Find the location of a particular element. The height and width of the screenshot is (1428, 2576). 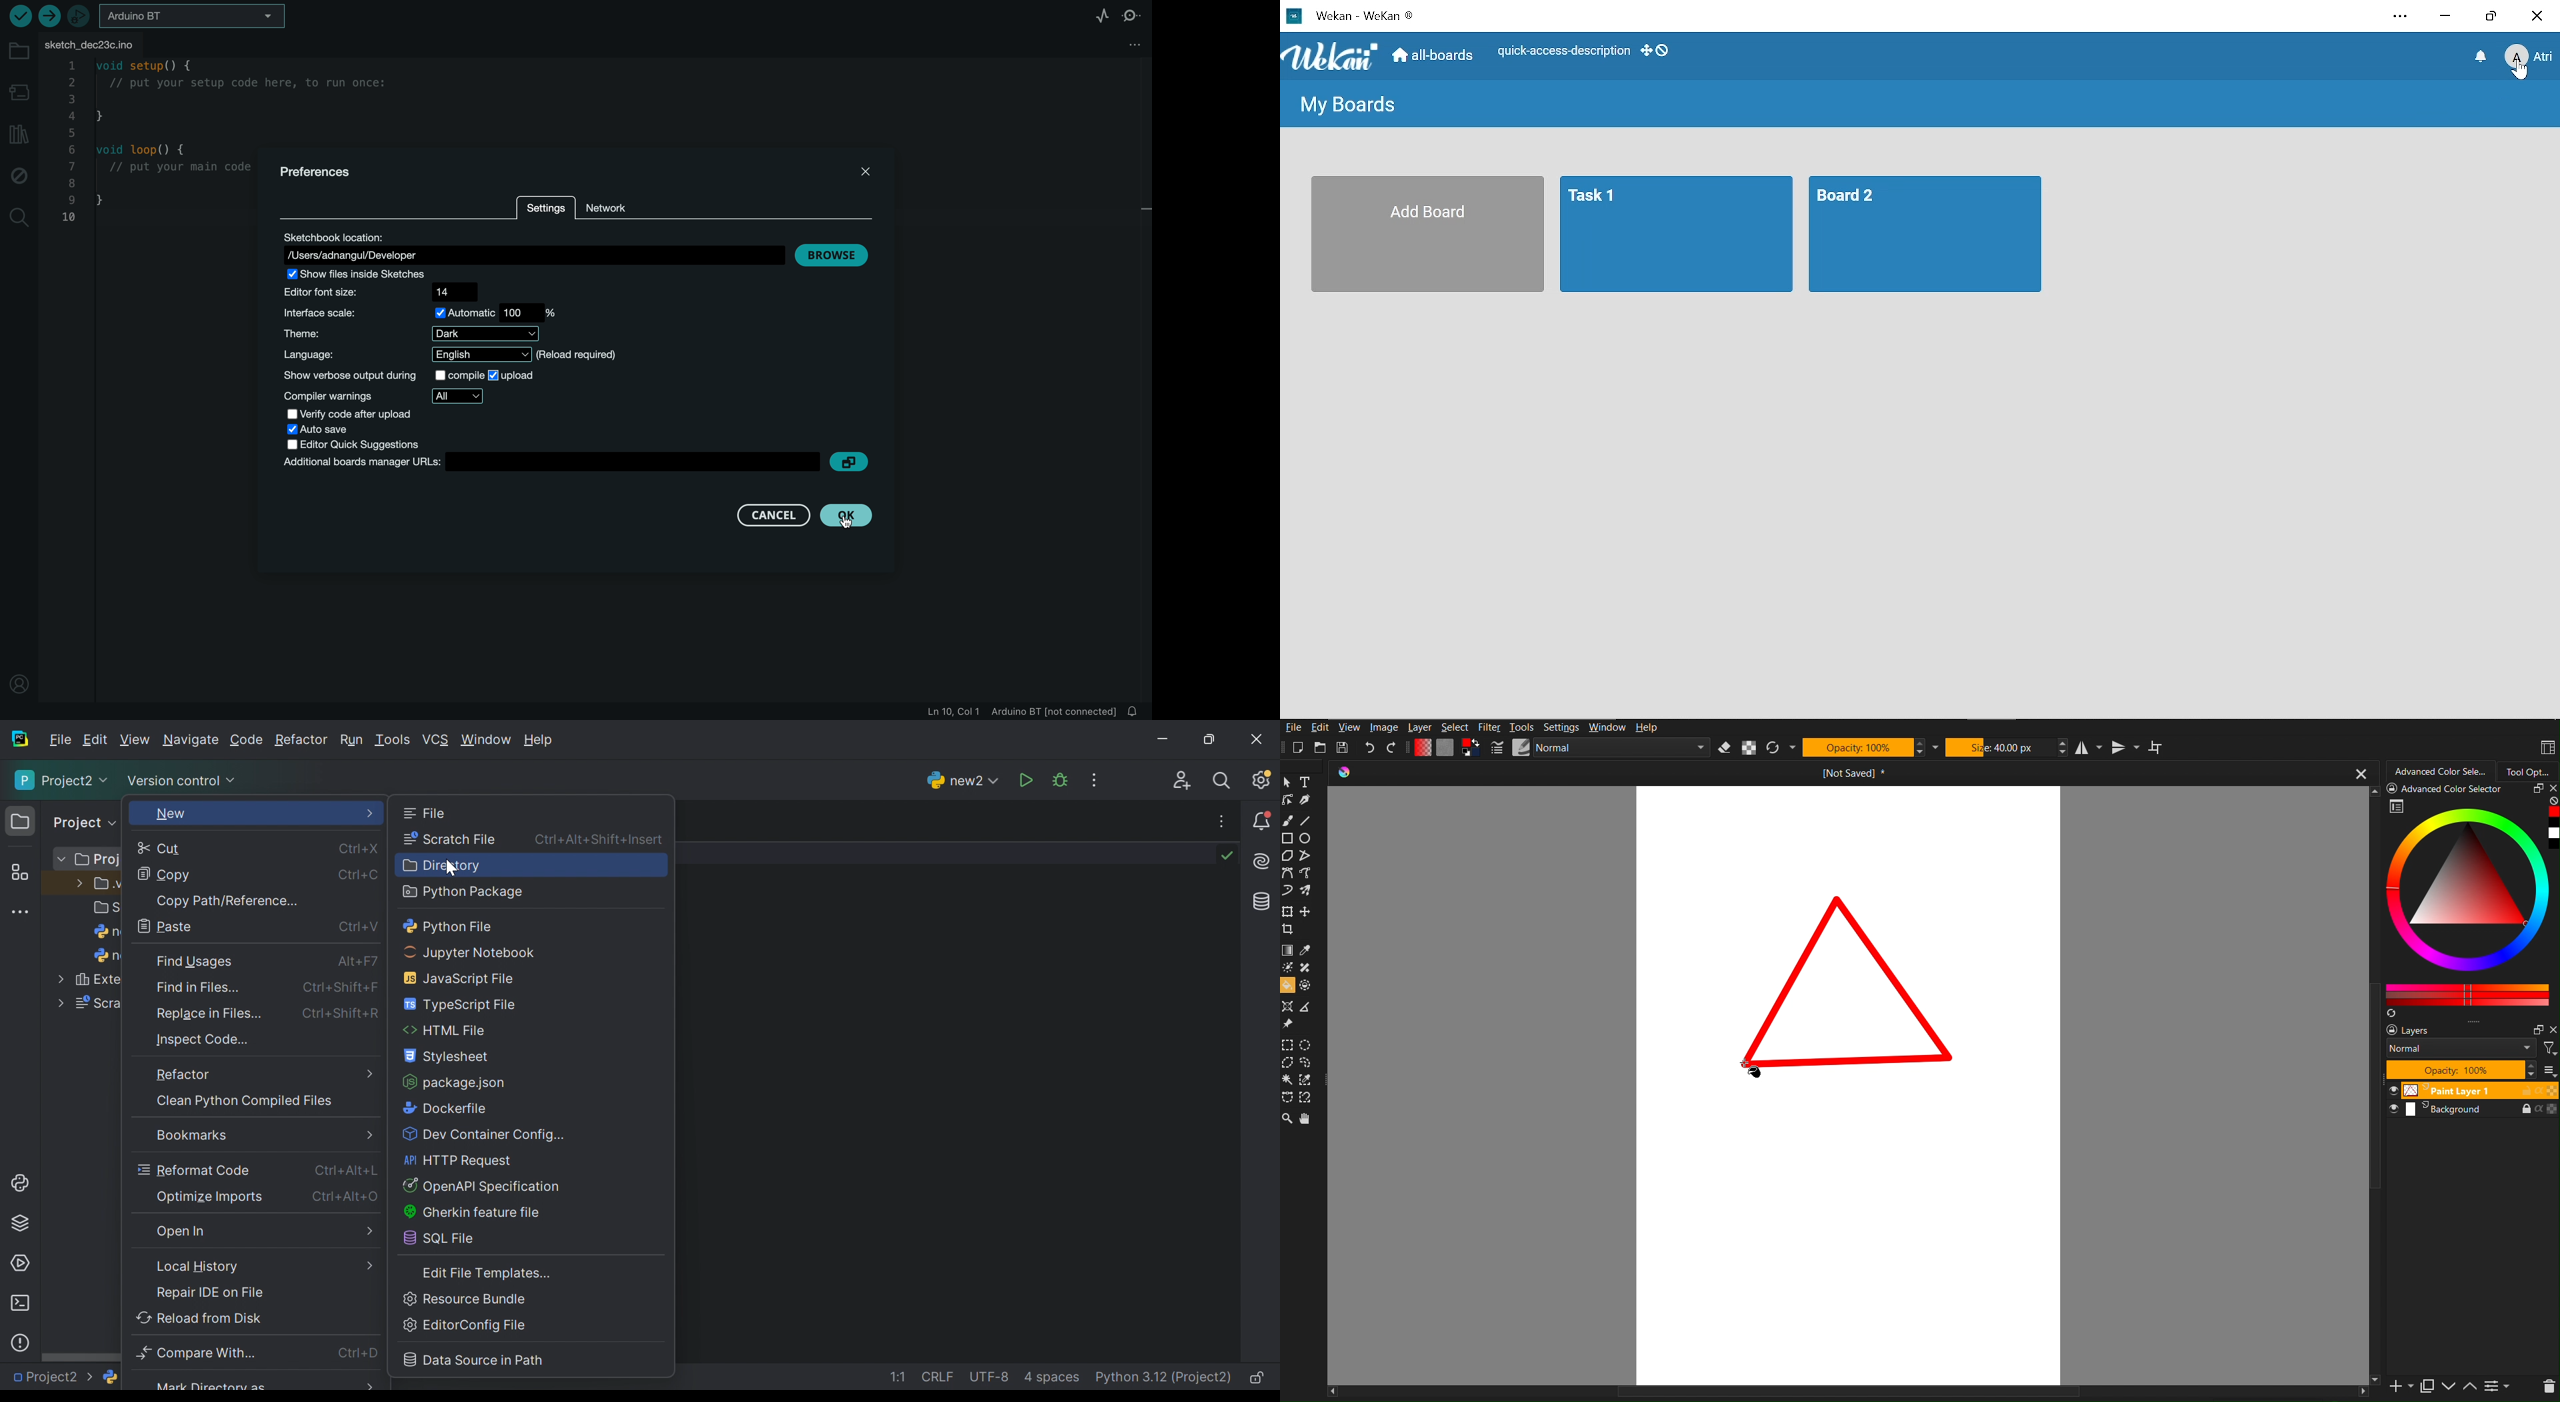

1:1 is located at coordinates (898, 1379).